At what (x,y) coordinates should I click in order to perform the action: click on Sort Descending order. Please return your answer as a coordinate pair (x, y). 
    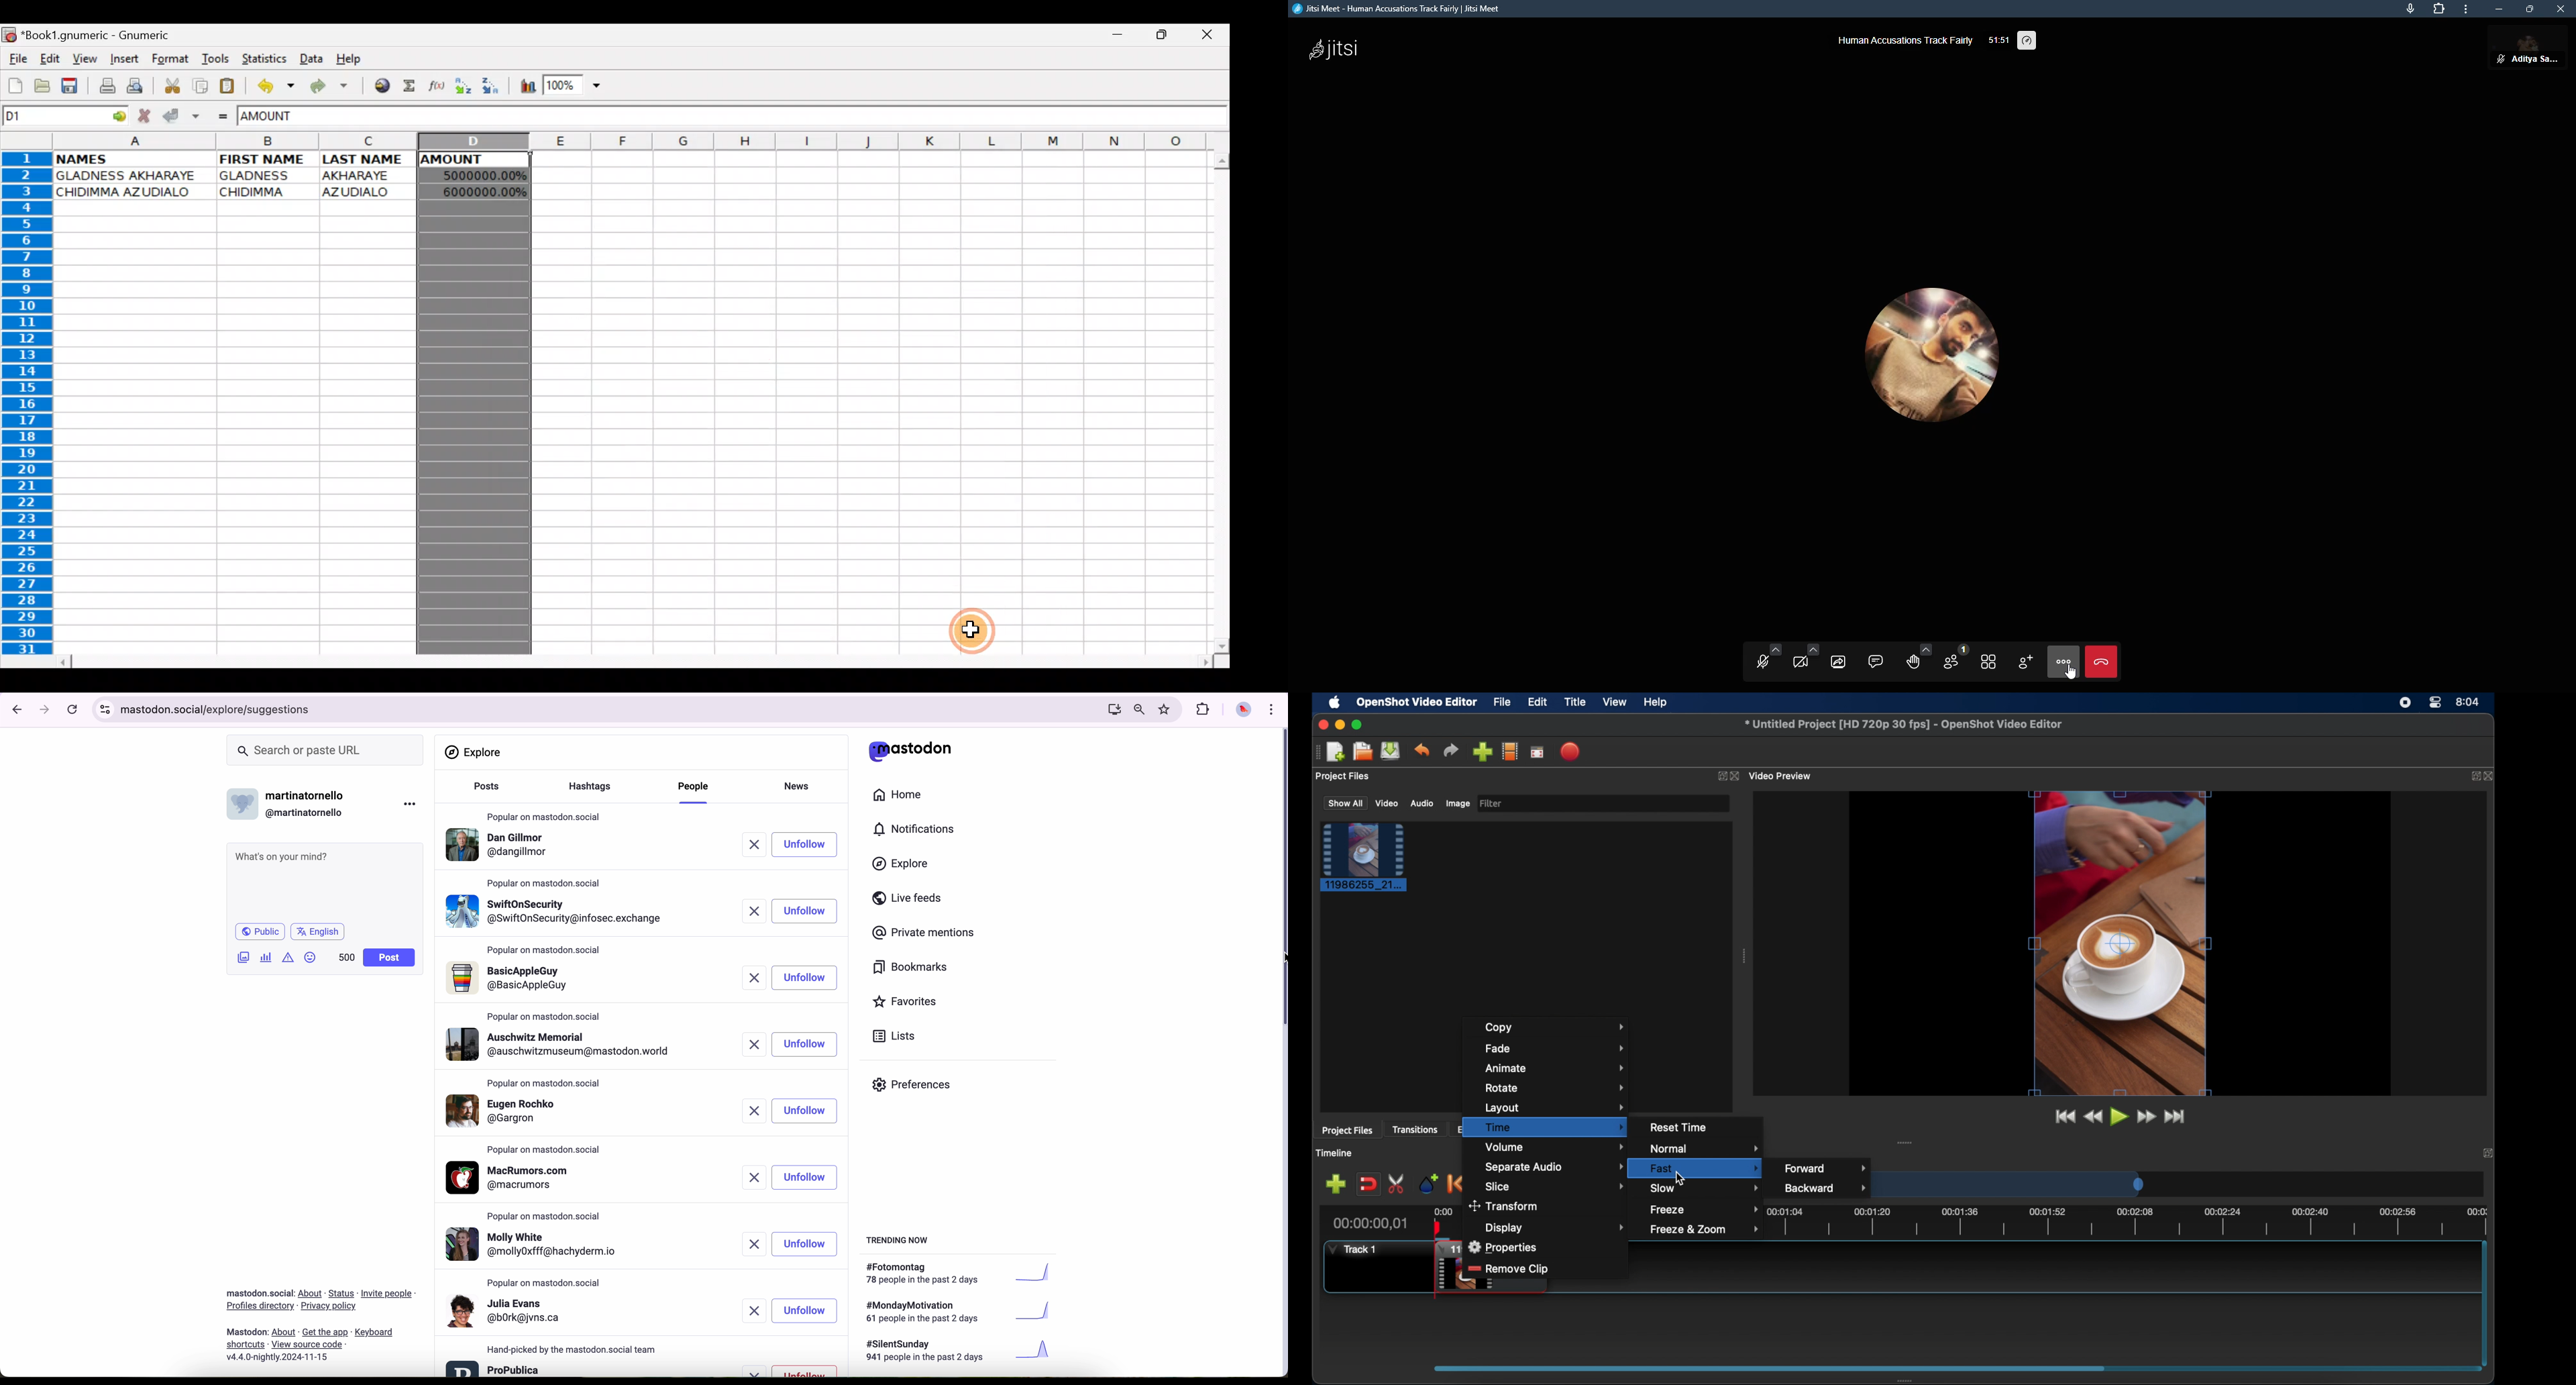
    Looking at the image, I should click on (492, 86).